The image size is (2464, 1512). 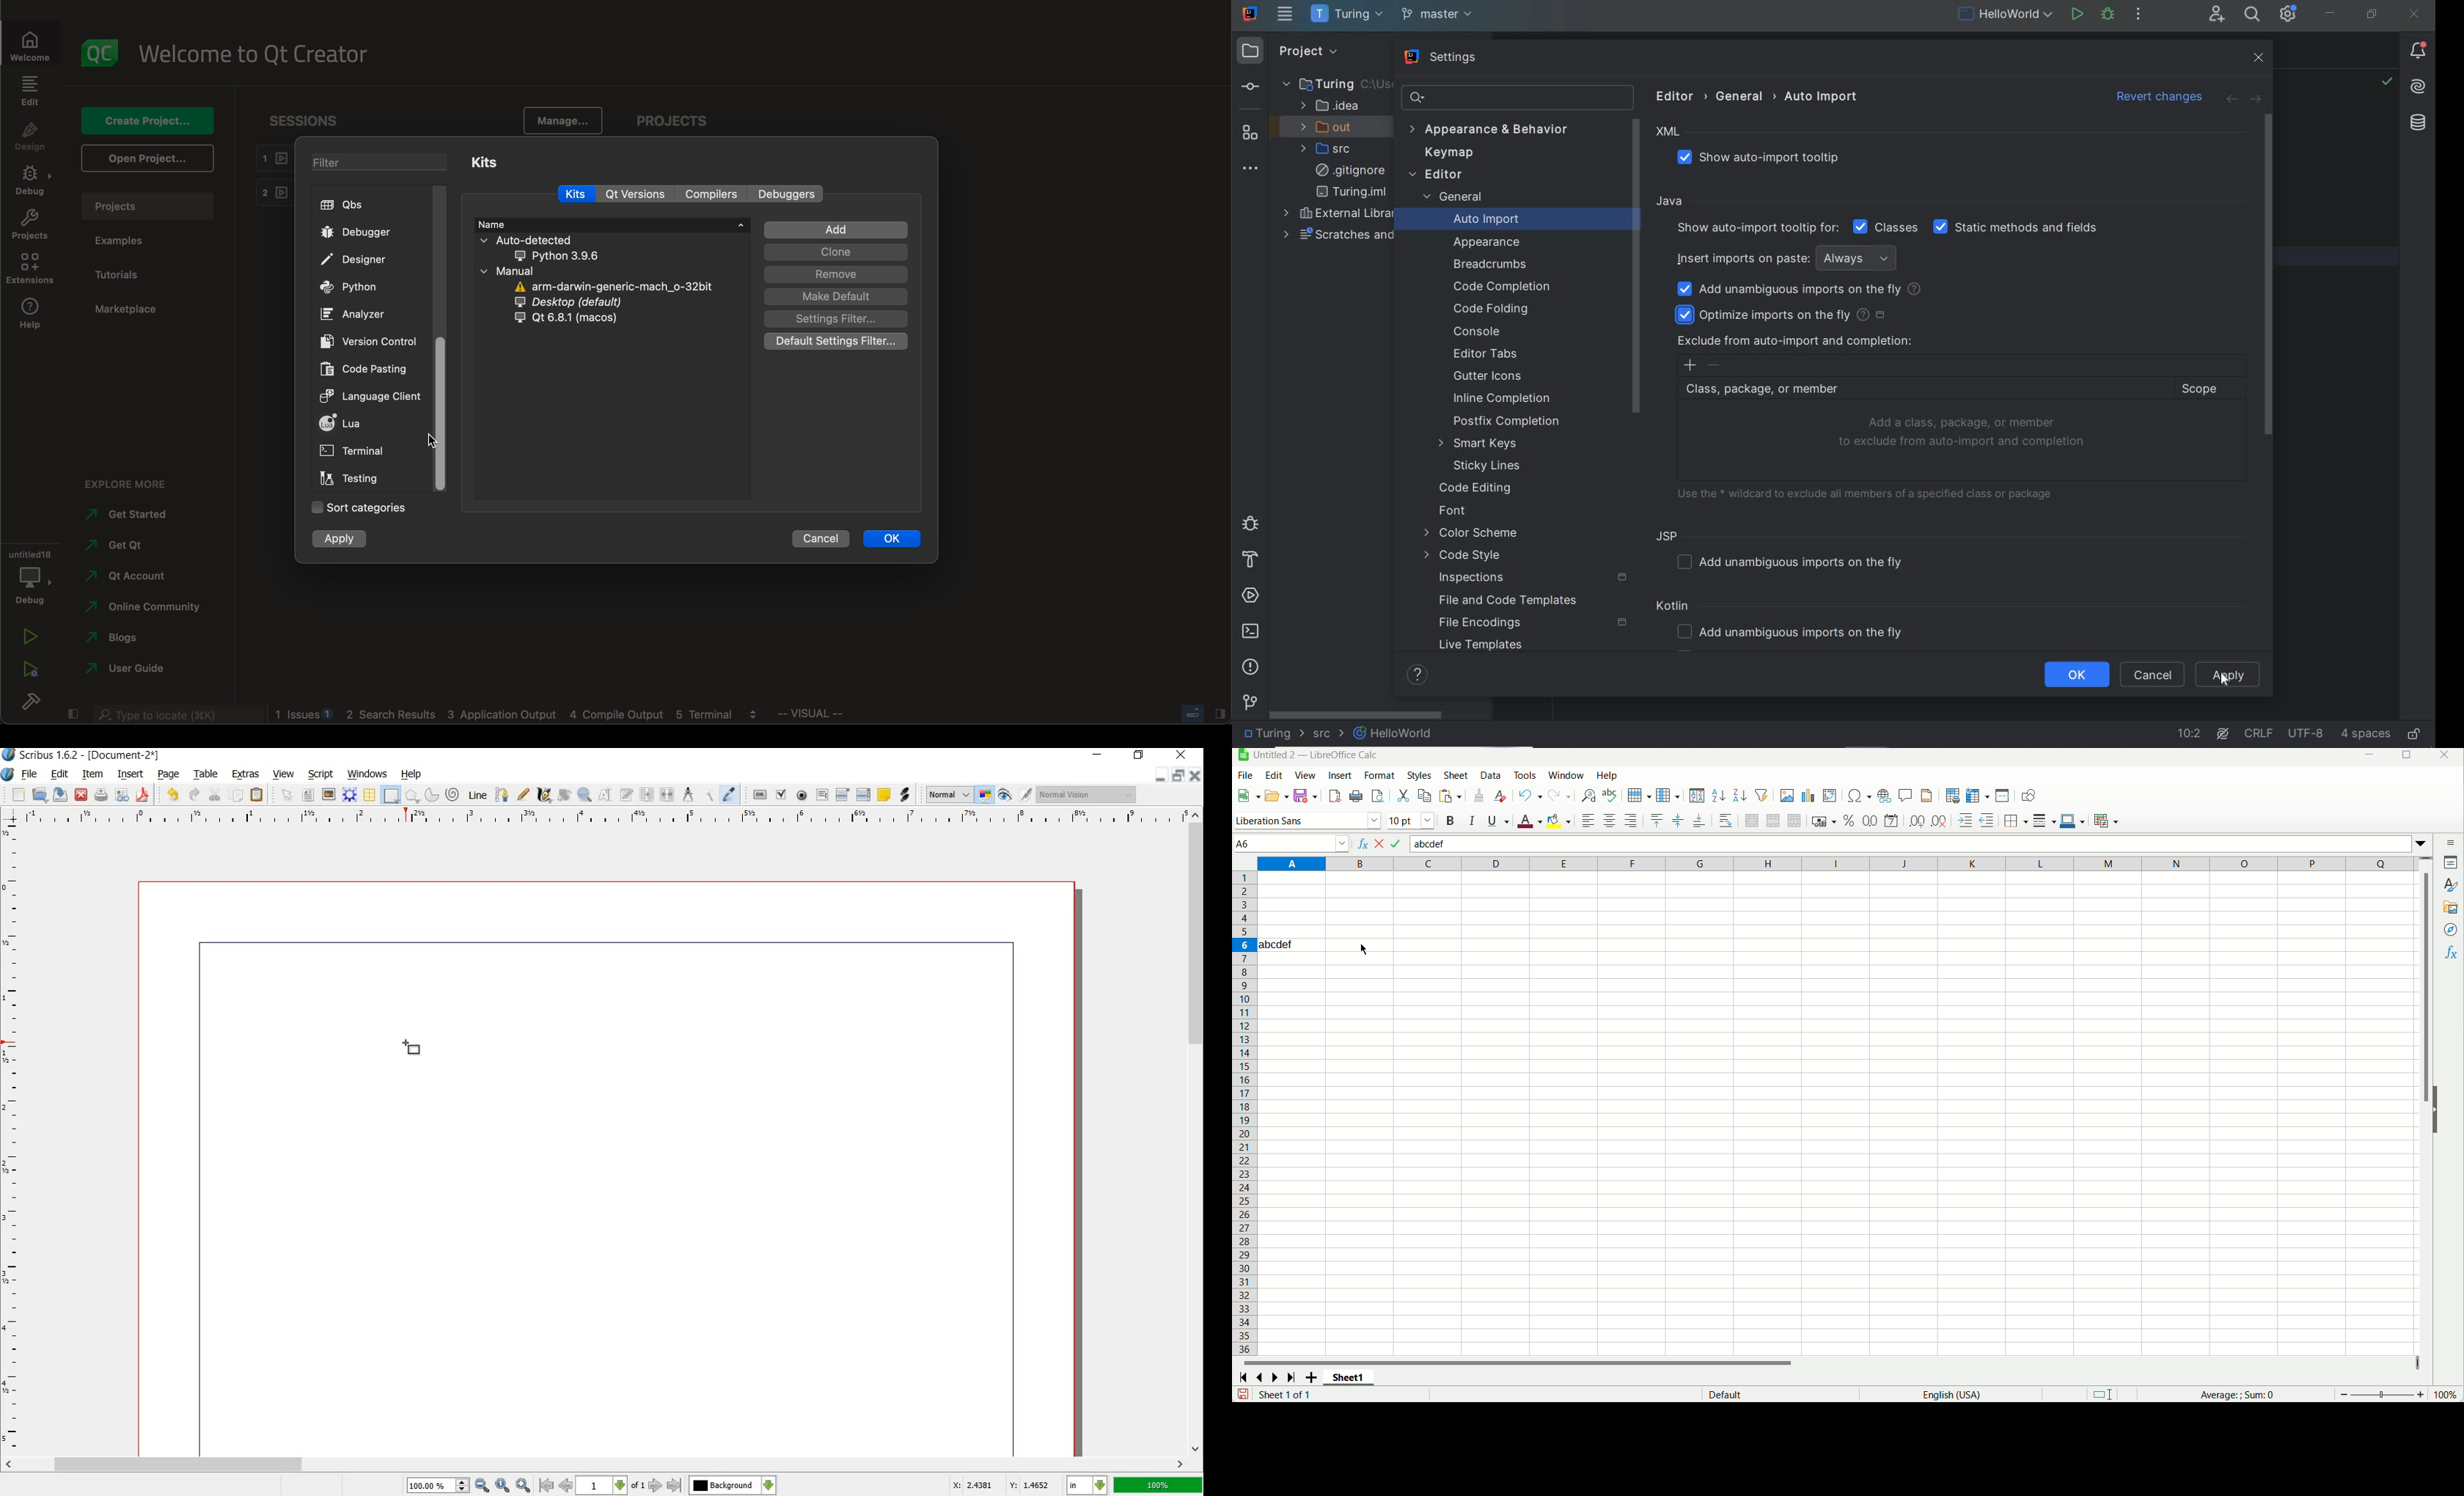 I want to click on increase indent, so click(x=1965, y=821).